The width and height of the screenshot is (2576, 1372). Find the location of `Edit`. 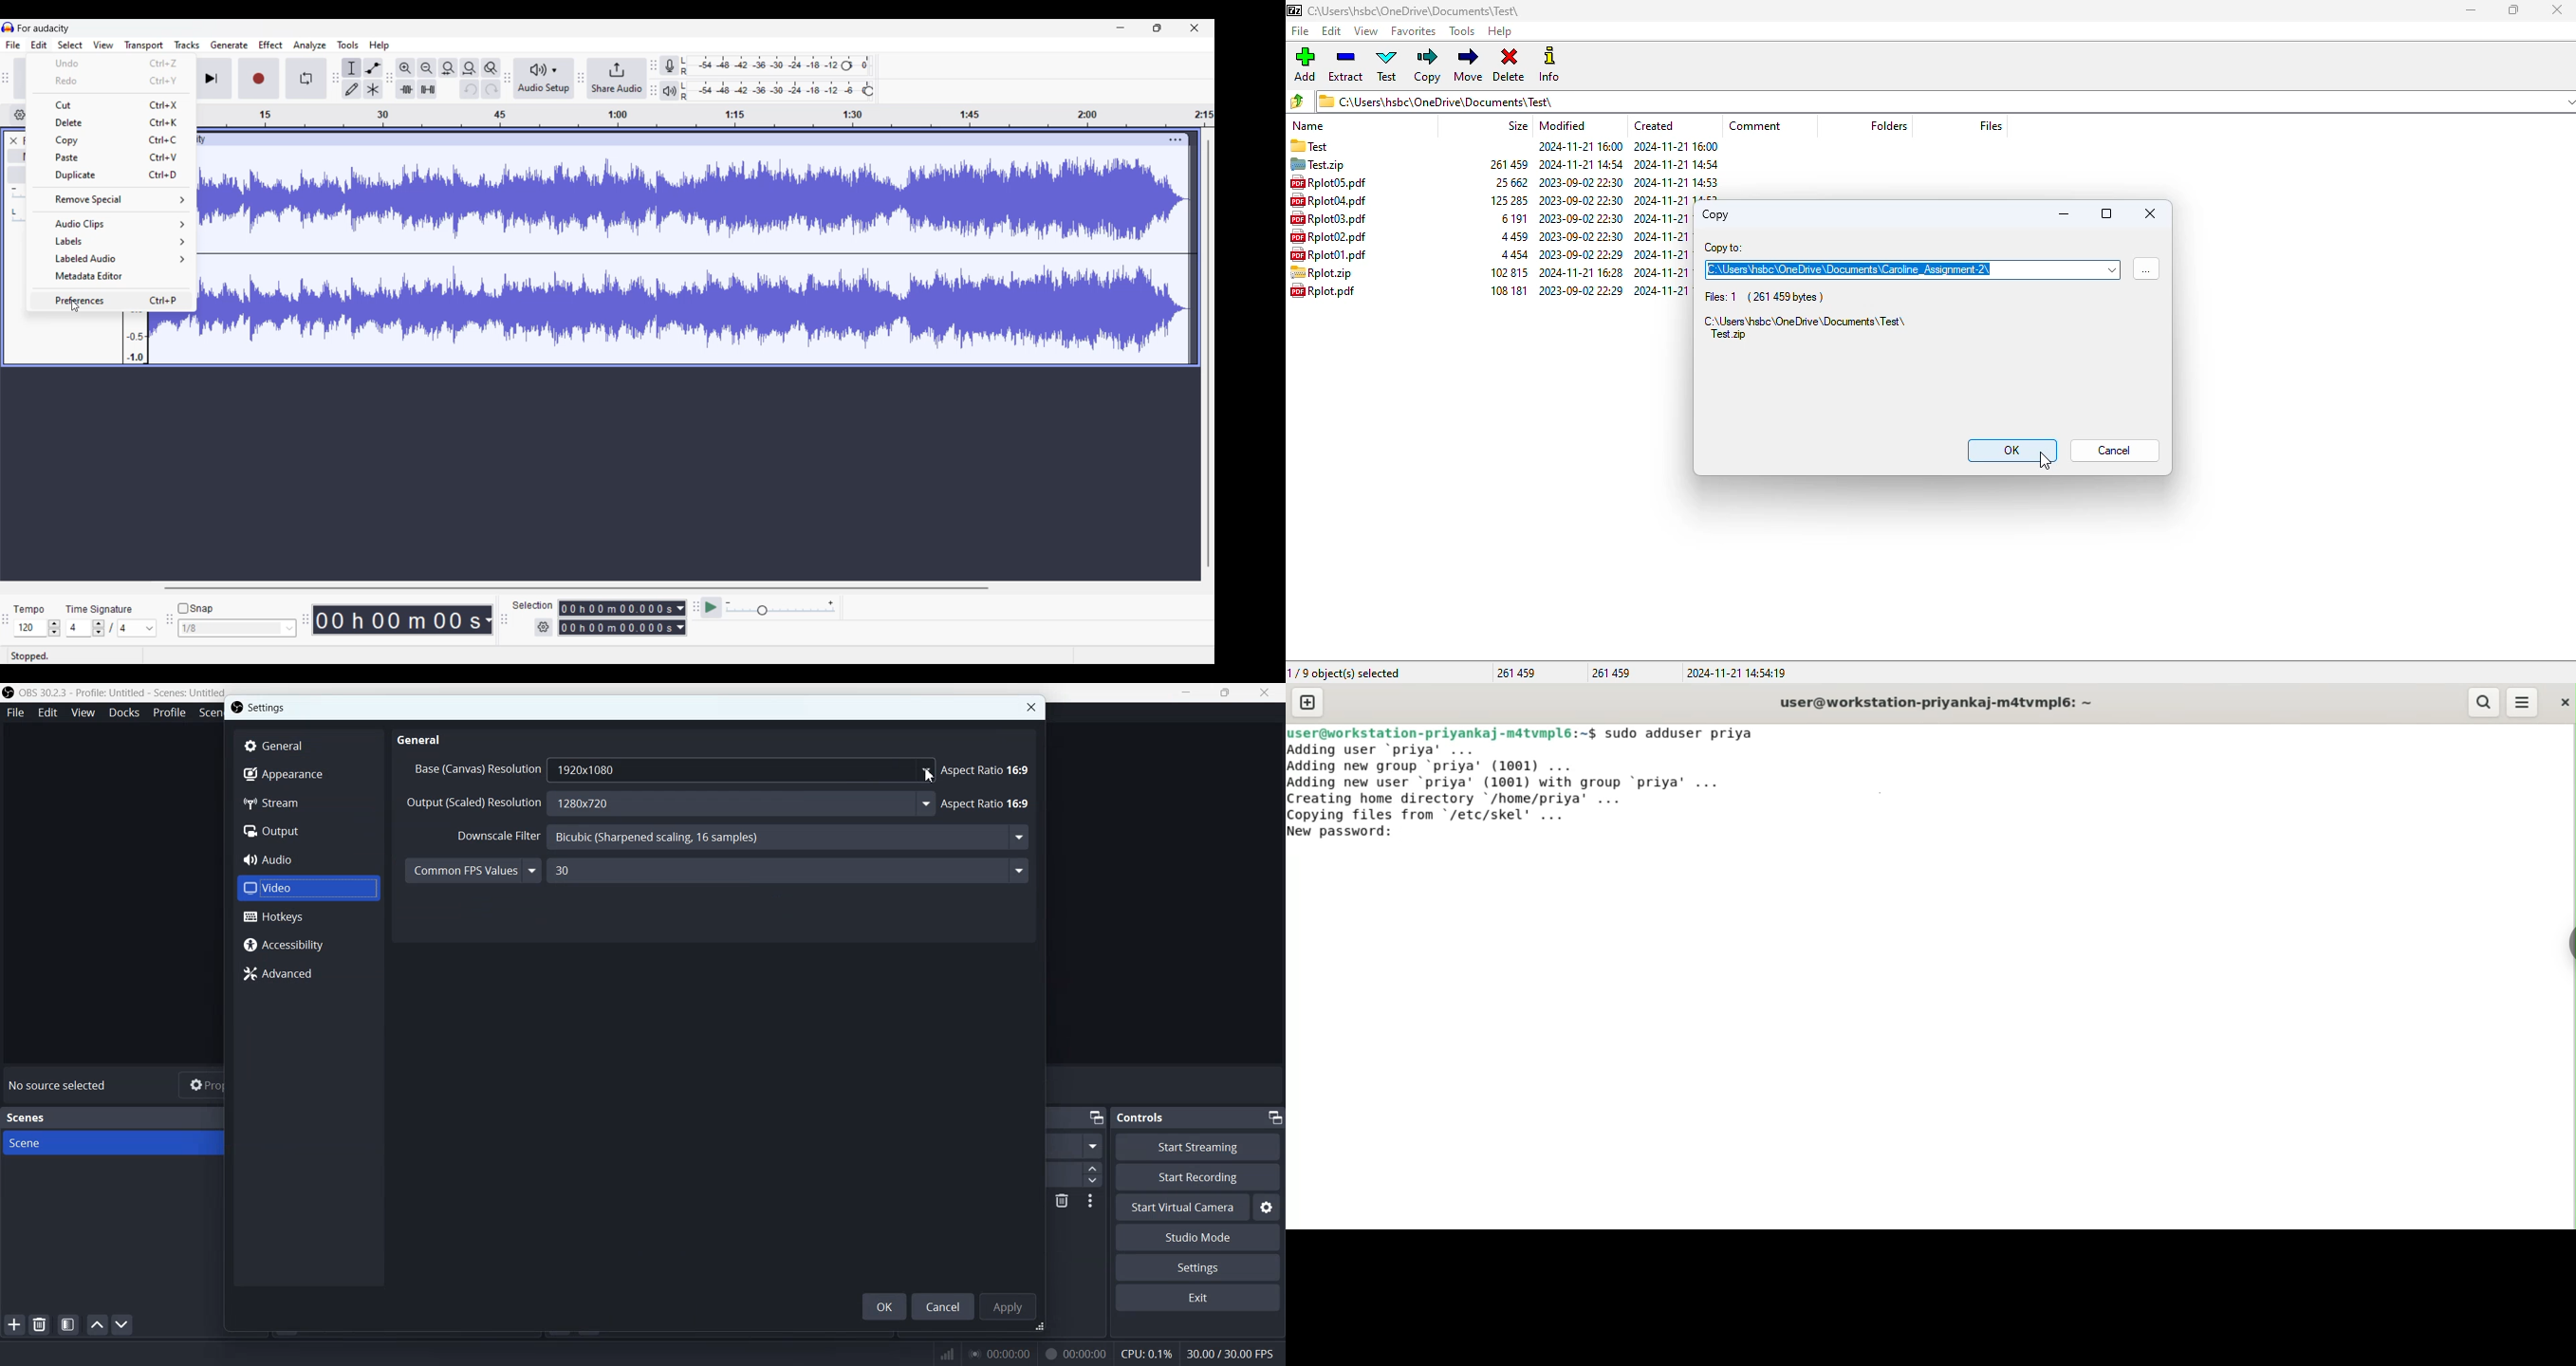

Edit is located at coordinates (49, 714).